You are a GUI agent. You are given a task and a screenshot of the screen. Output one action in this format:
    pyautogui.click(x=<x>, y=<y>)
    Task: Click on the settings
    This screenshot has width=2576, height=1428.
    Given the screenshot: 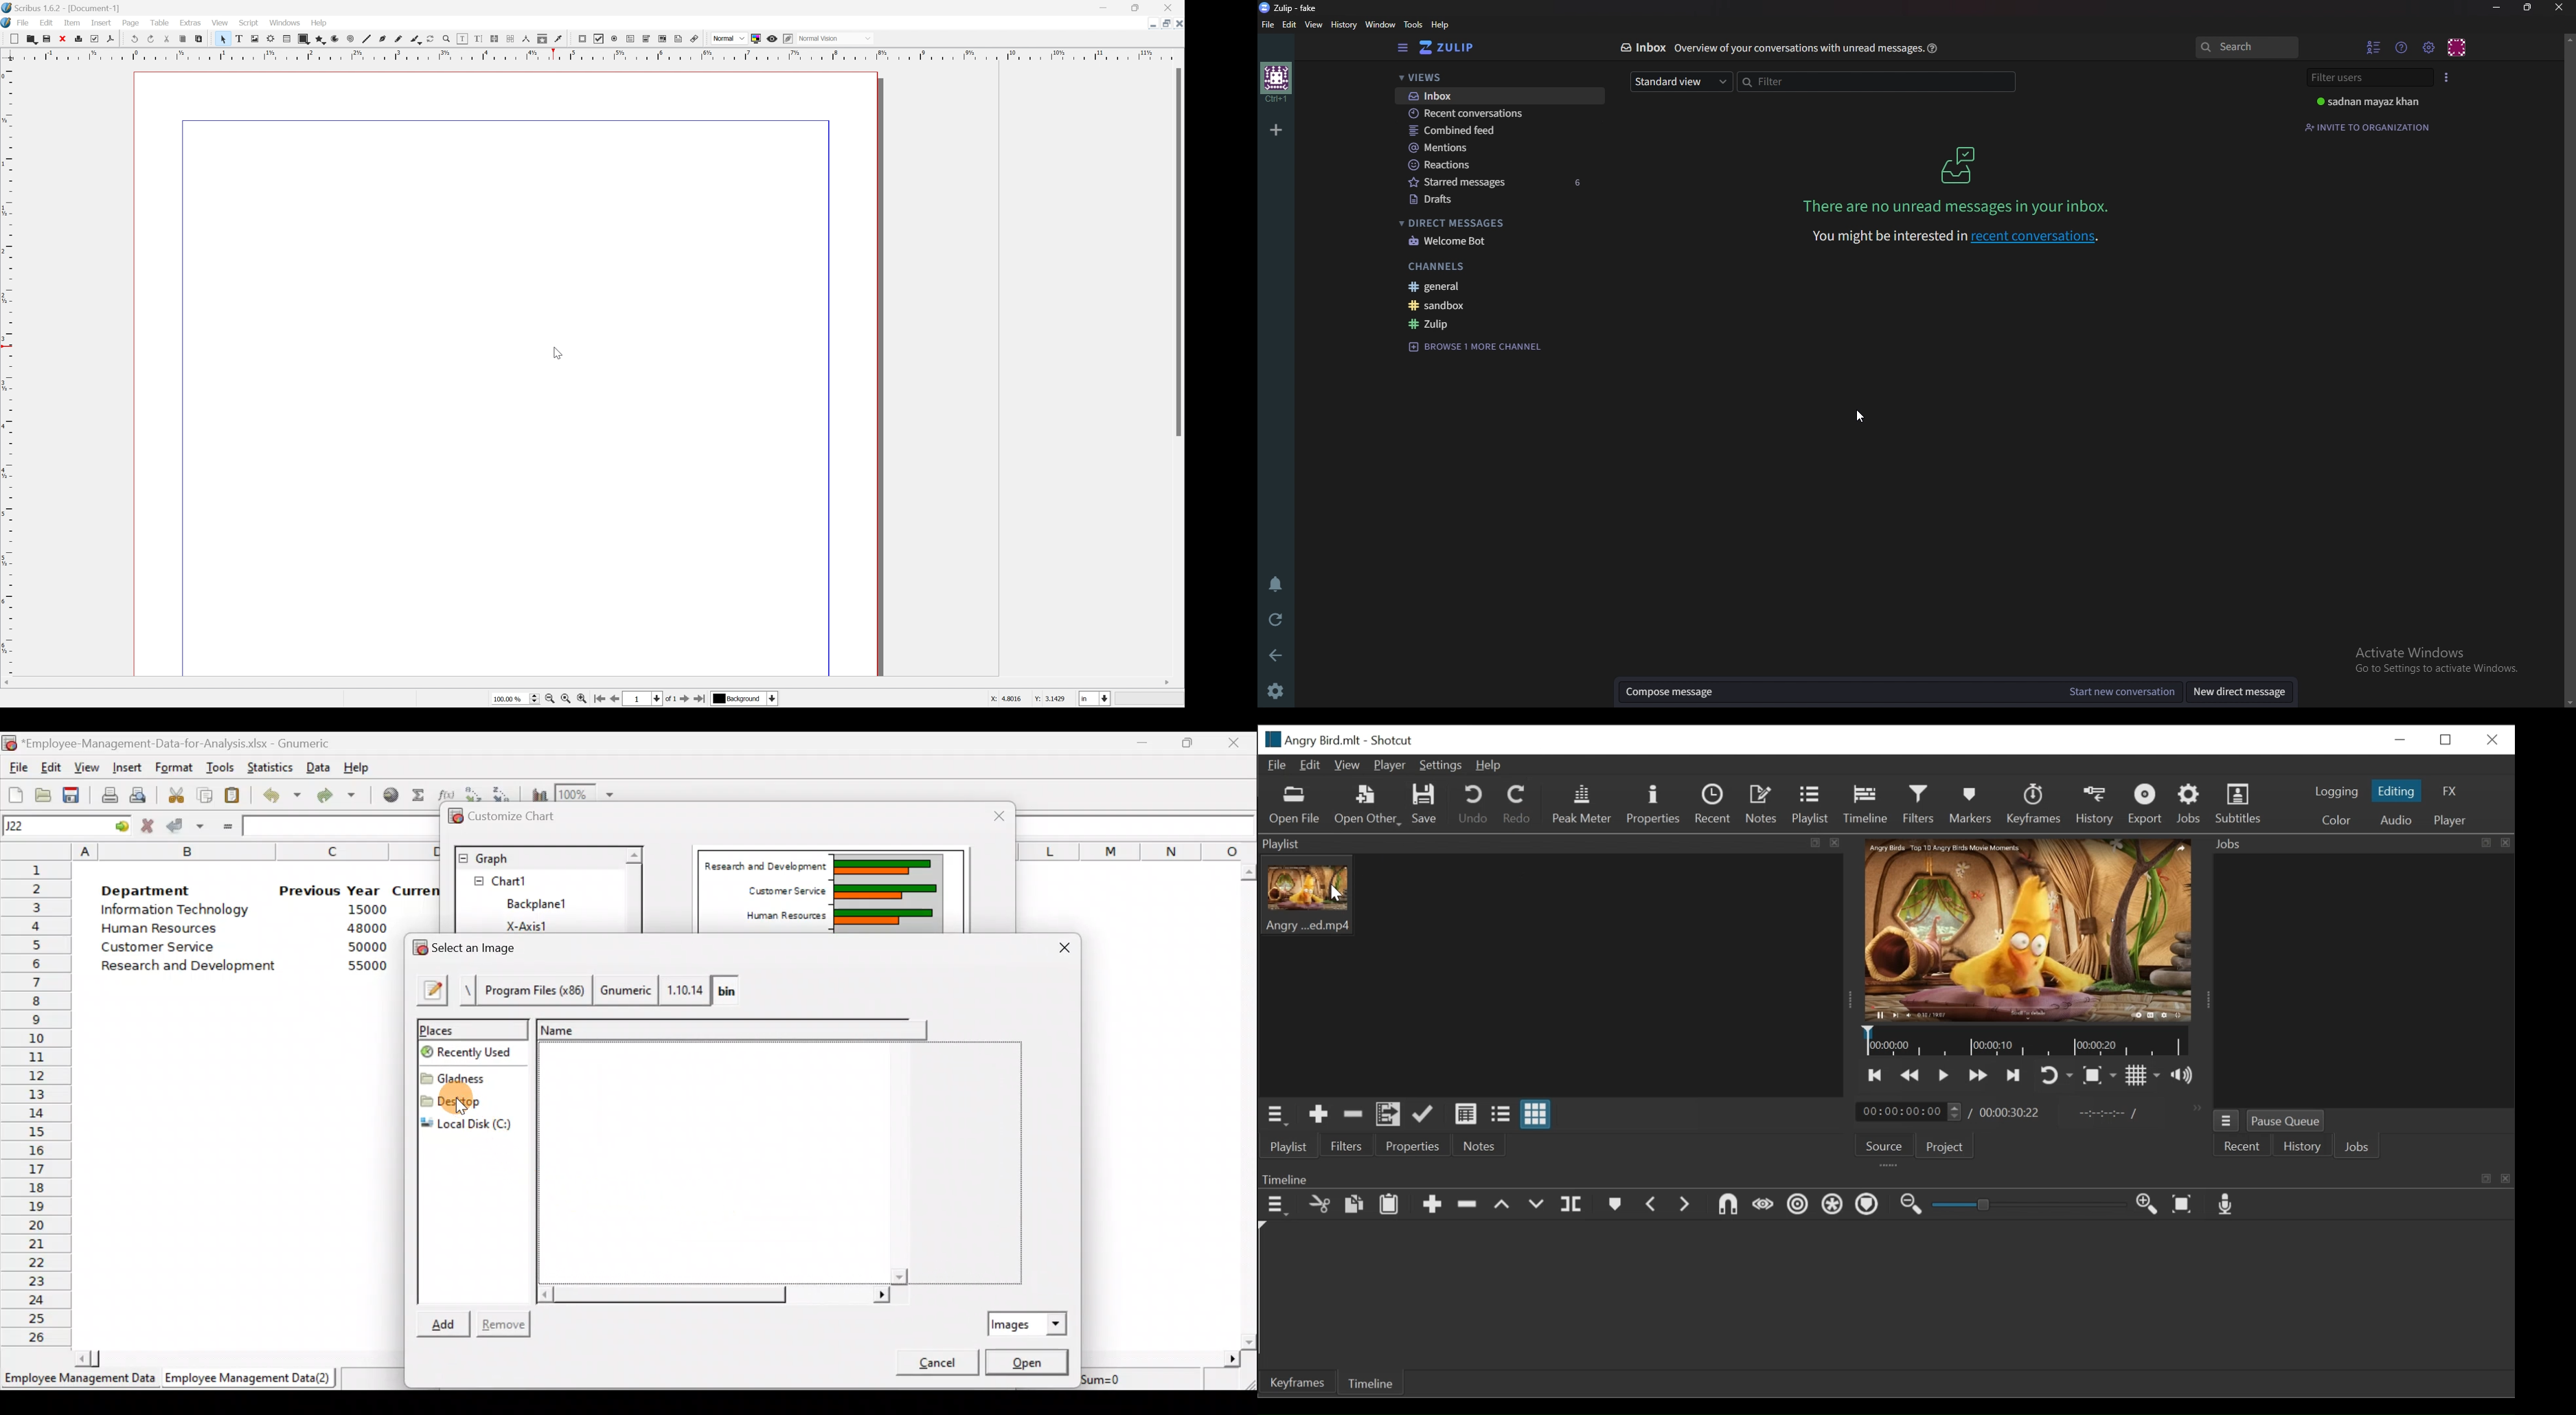 What is the action you would take?
    pyautogui.click(x=1279, y=690)
    